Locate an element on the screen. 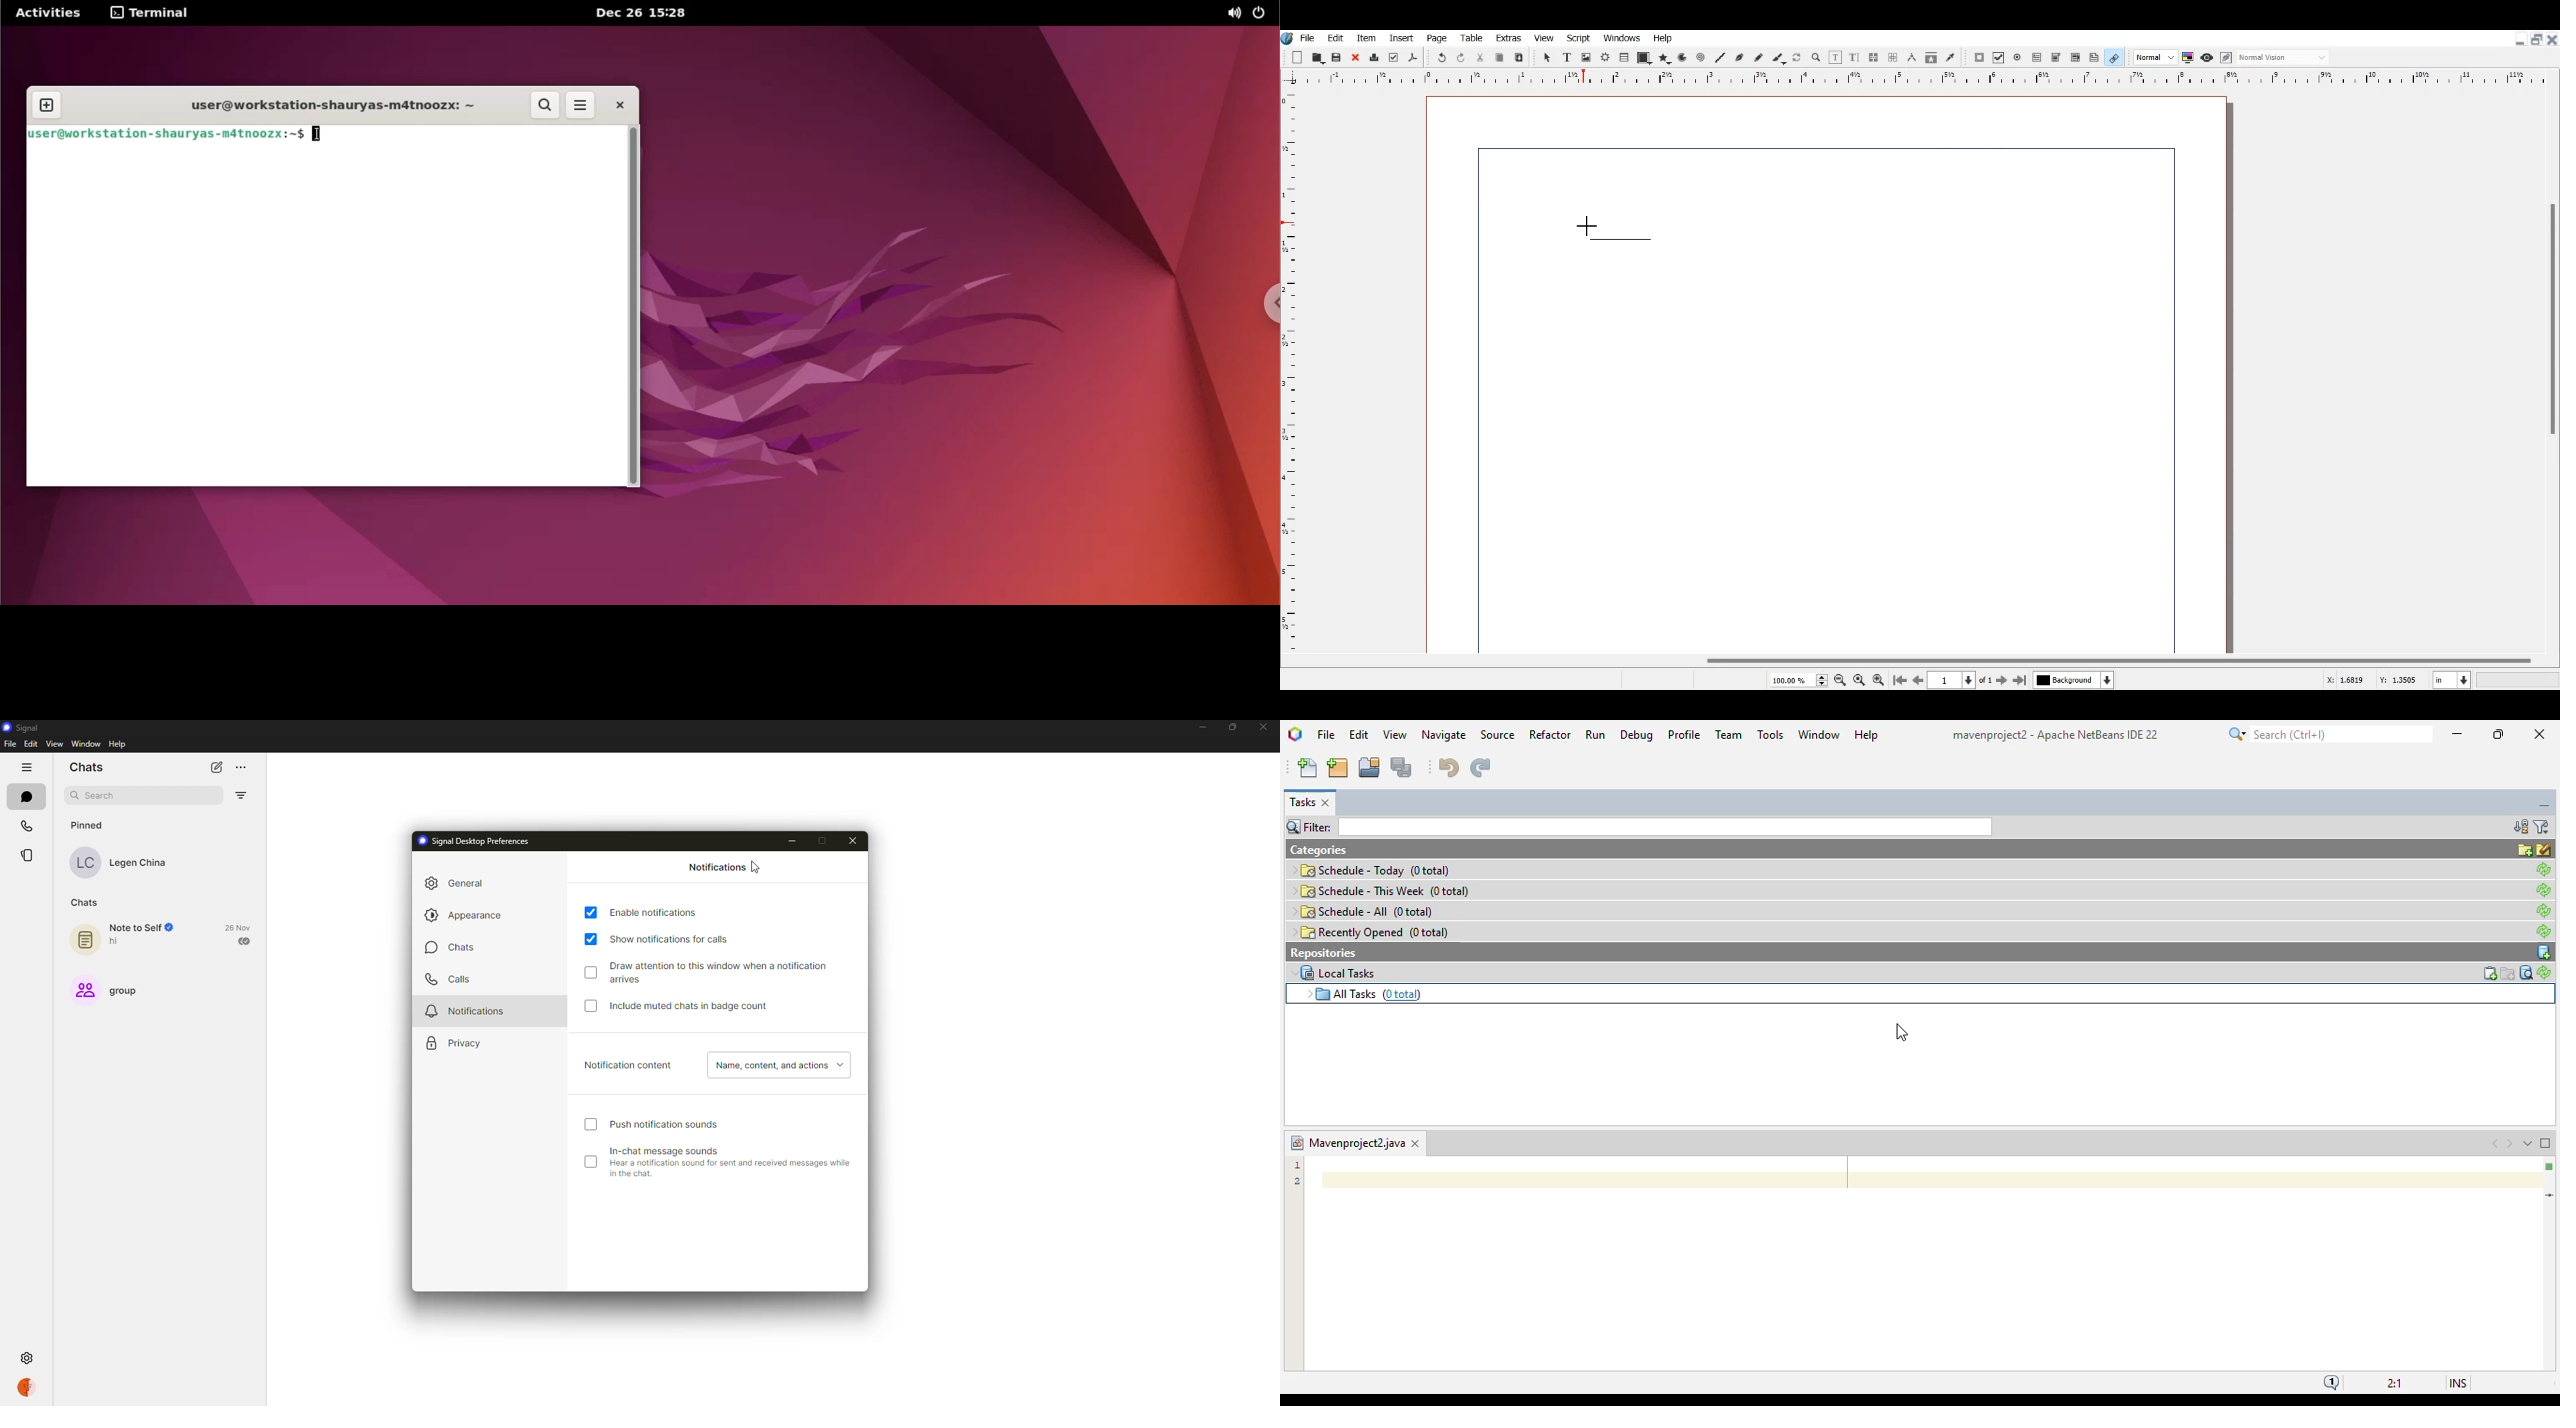 This screenshot has height=1428, width=2576. general is located at coordinates (464, 883).